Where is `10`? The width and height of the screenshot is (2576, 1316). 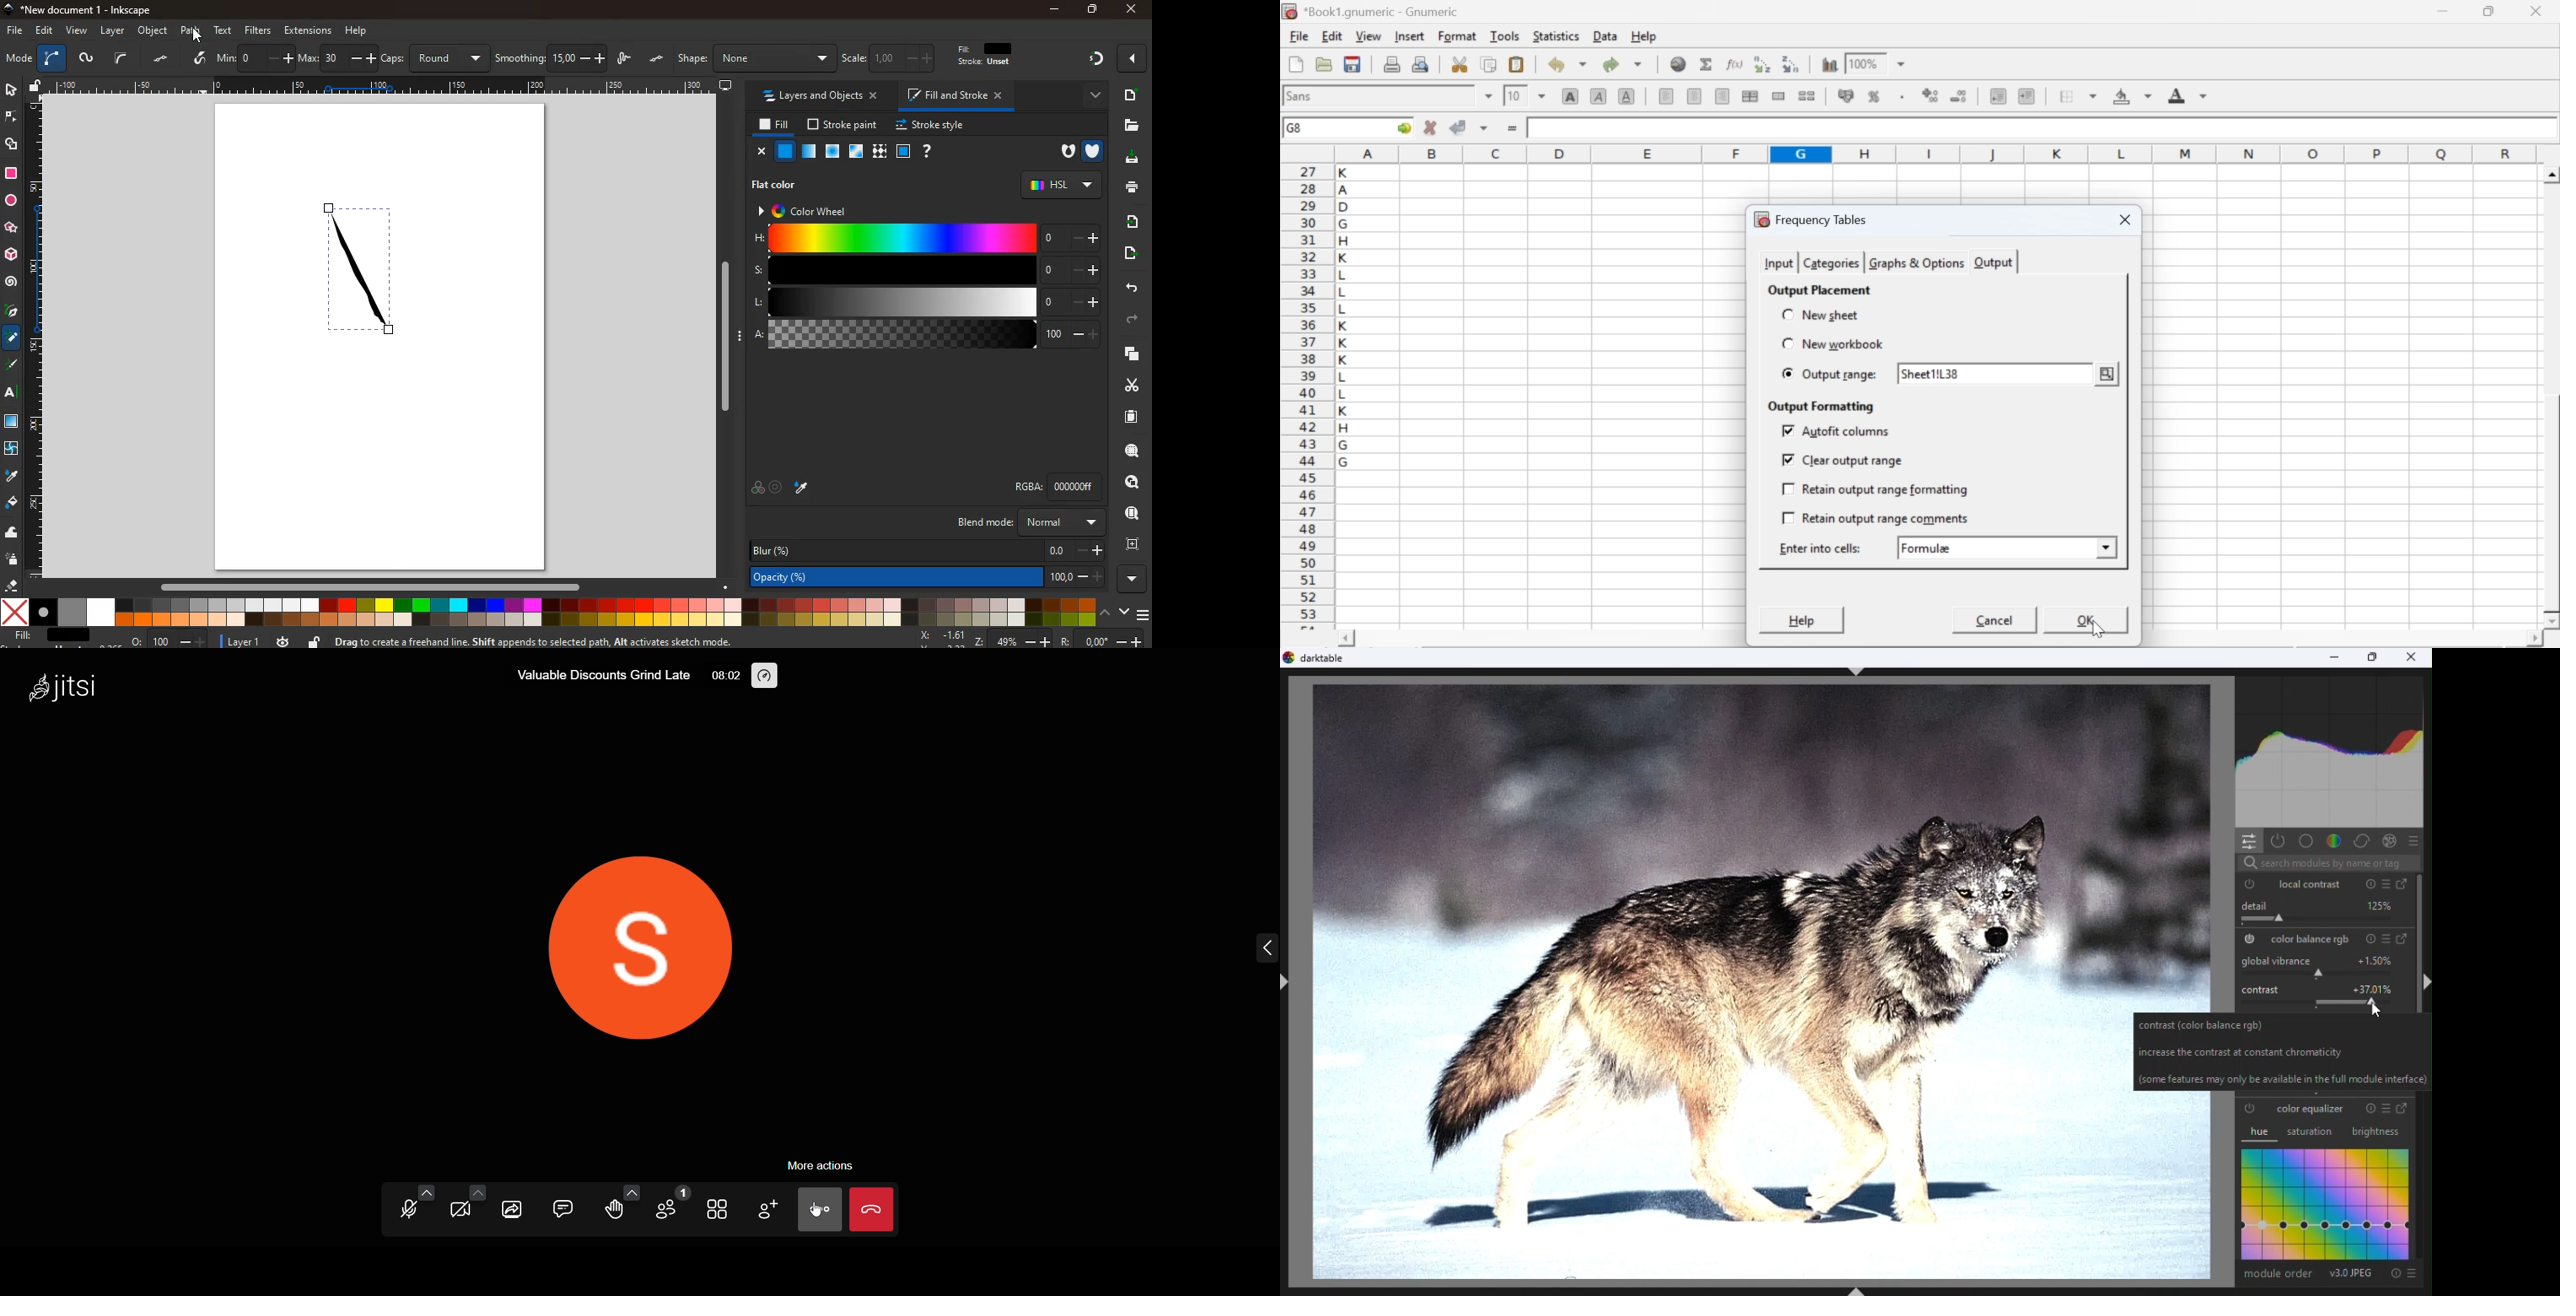
10 is located at coordinates (1515, 96).